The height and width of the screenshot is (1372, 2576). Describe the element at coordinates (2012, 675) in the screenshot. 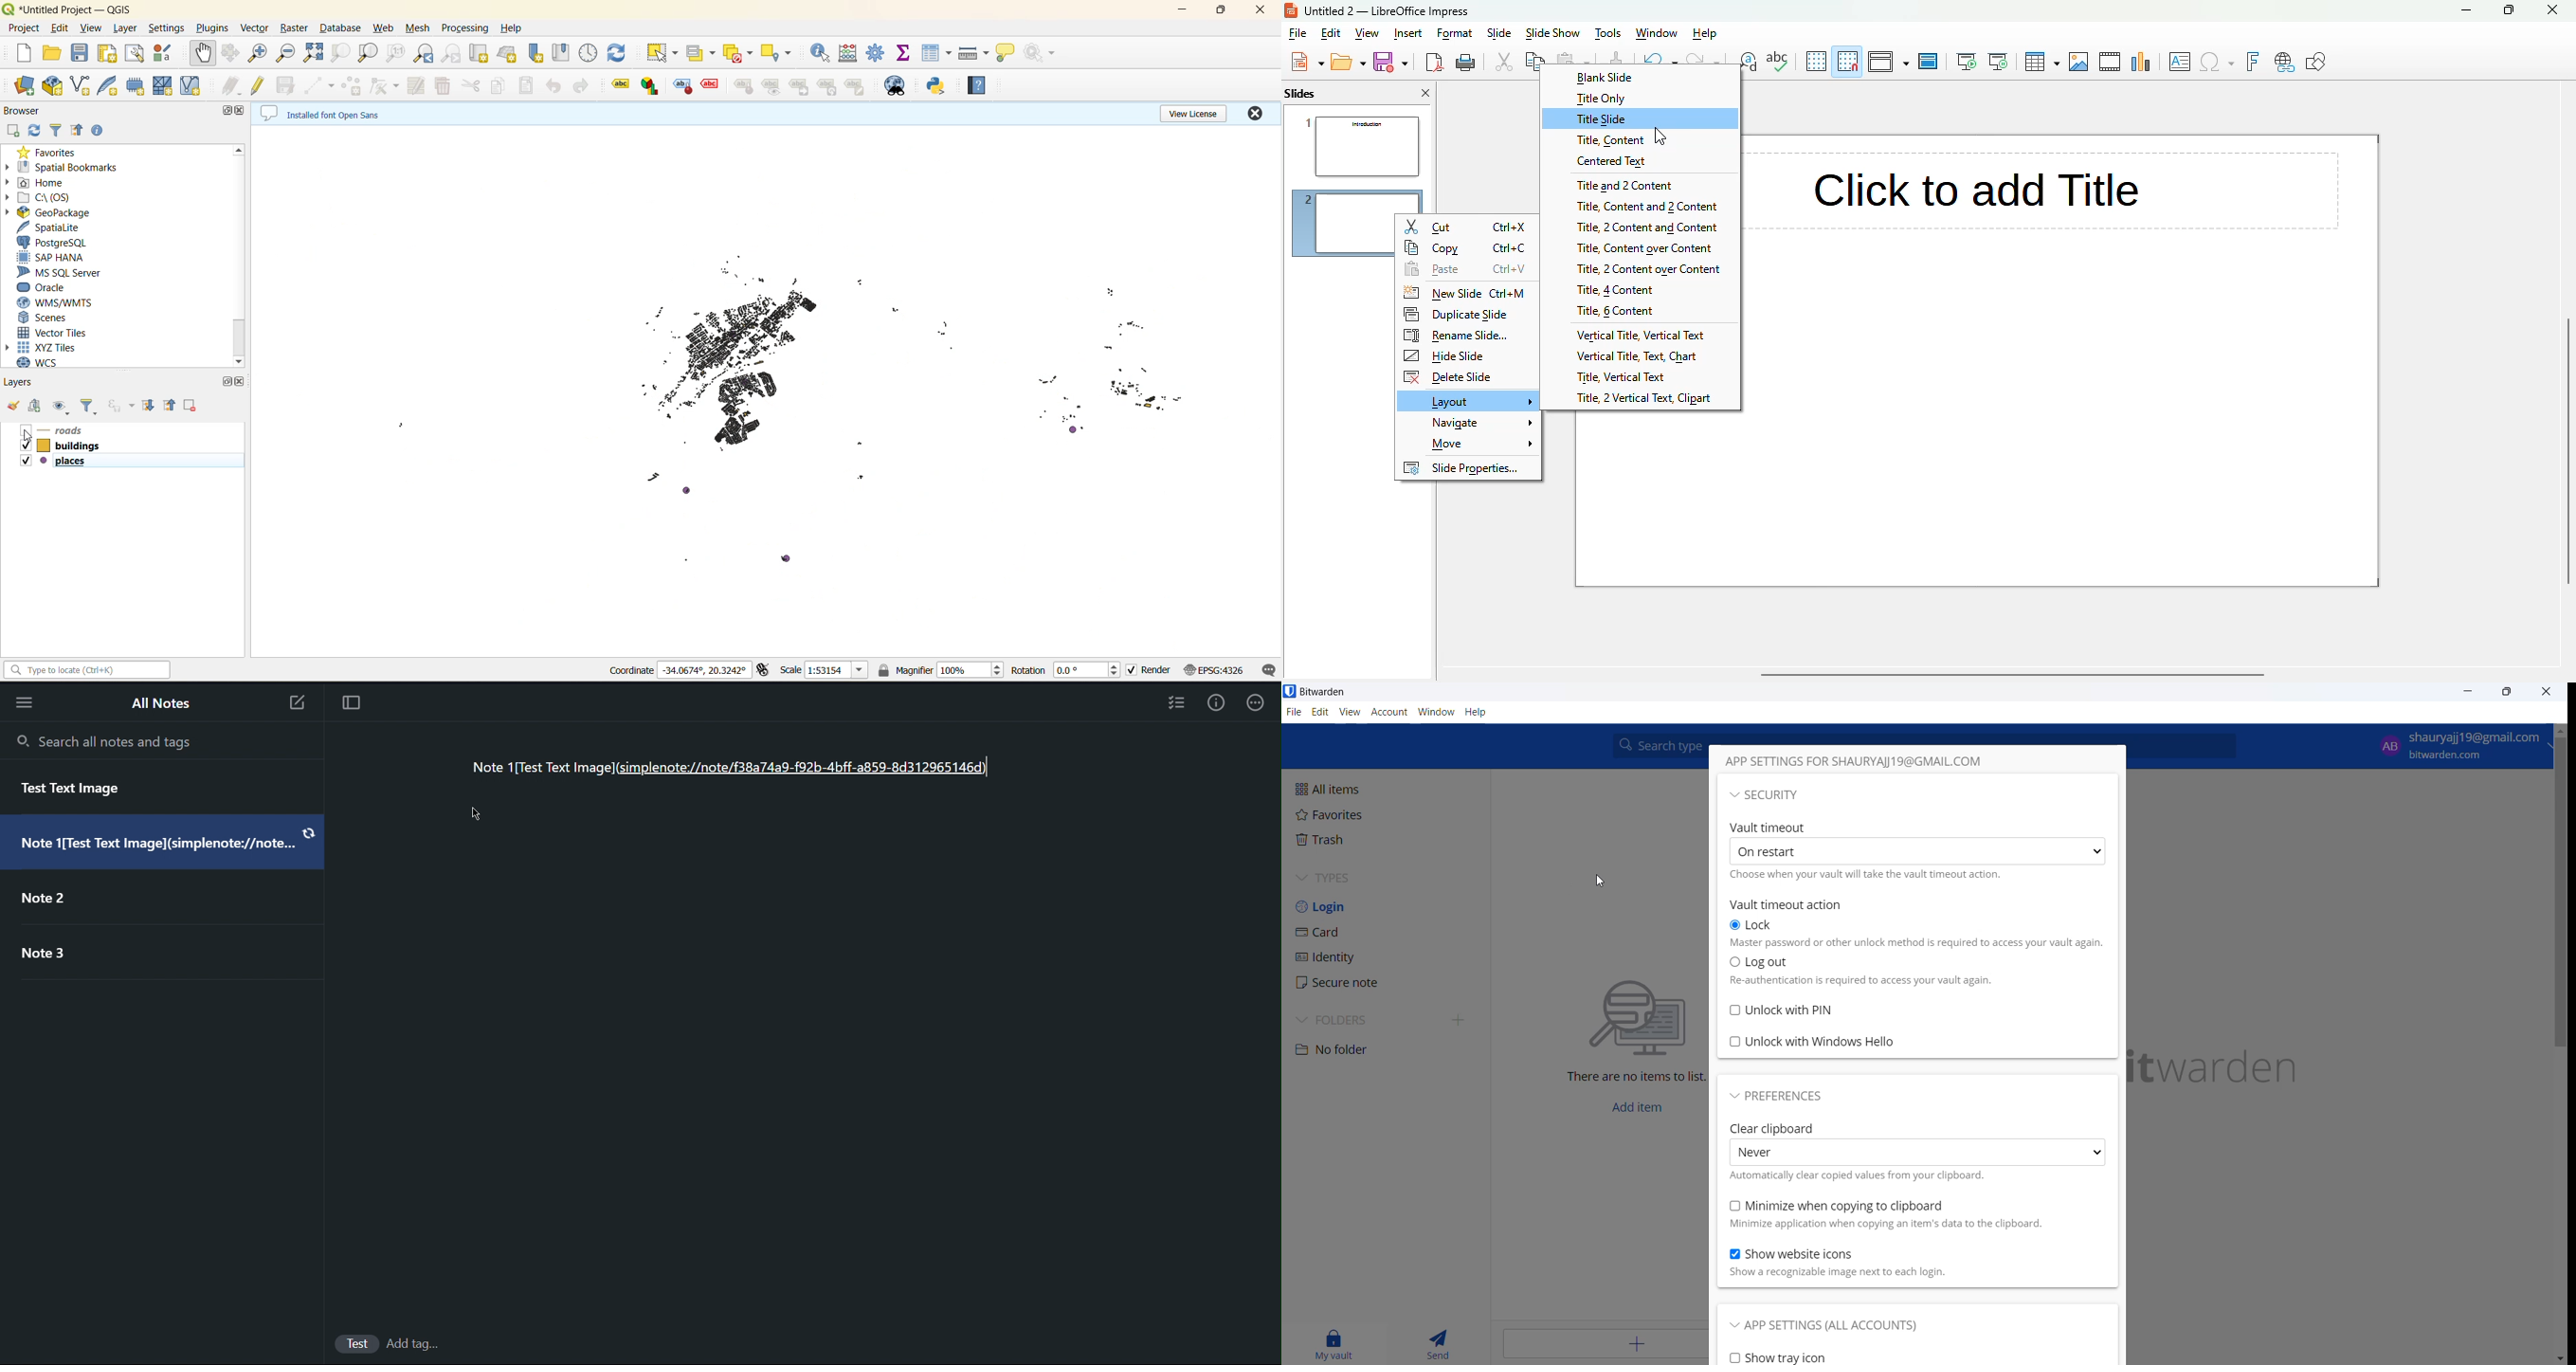

I see `horizontal scroll bar` at that location.